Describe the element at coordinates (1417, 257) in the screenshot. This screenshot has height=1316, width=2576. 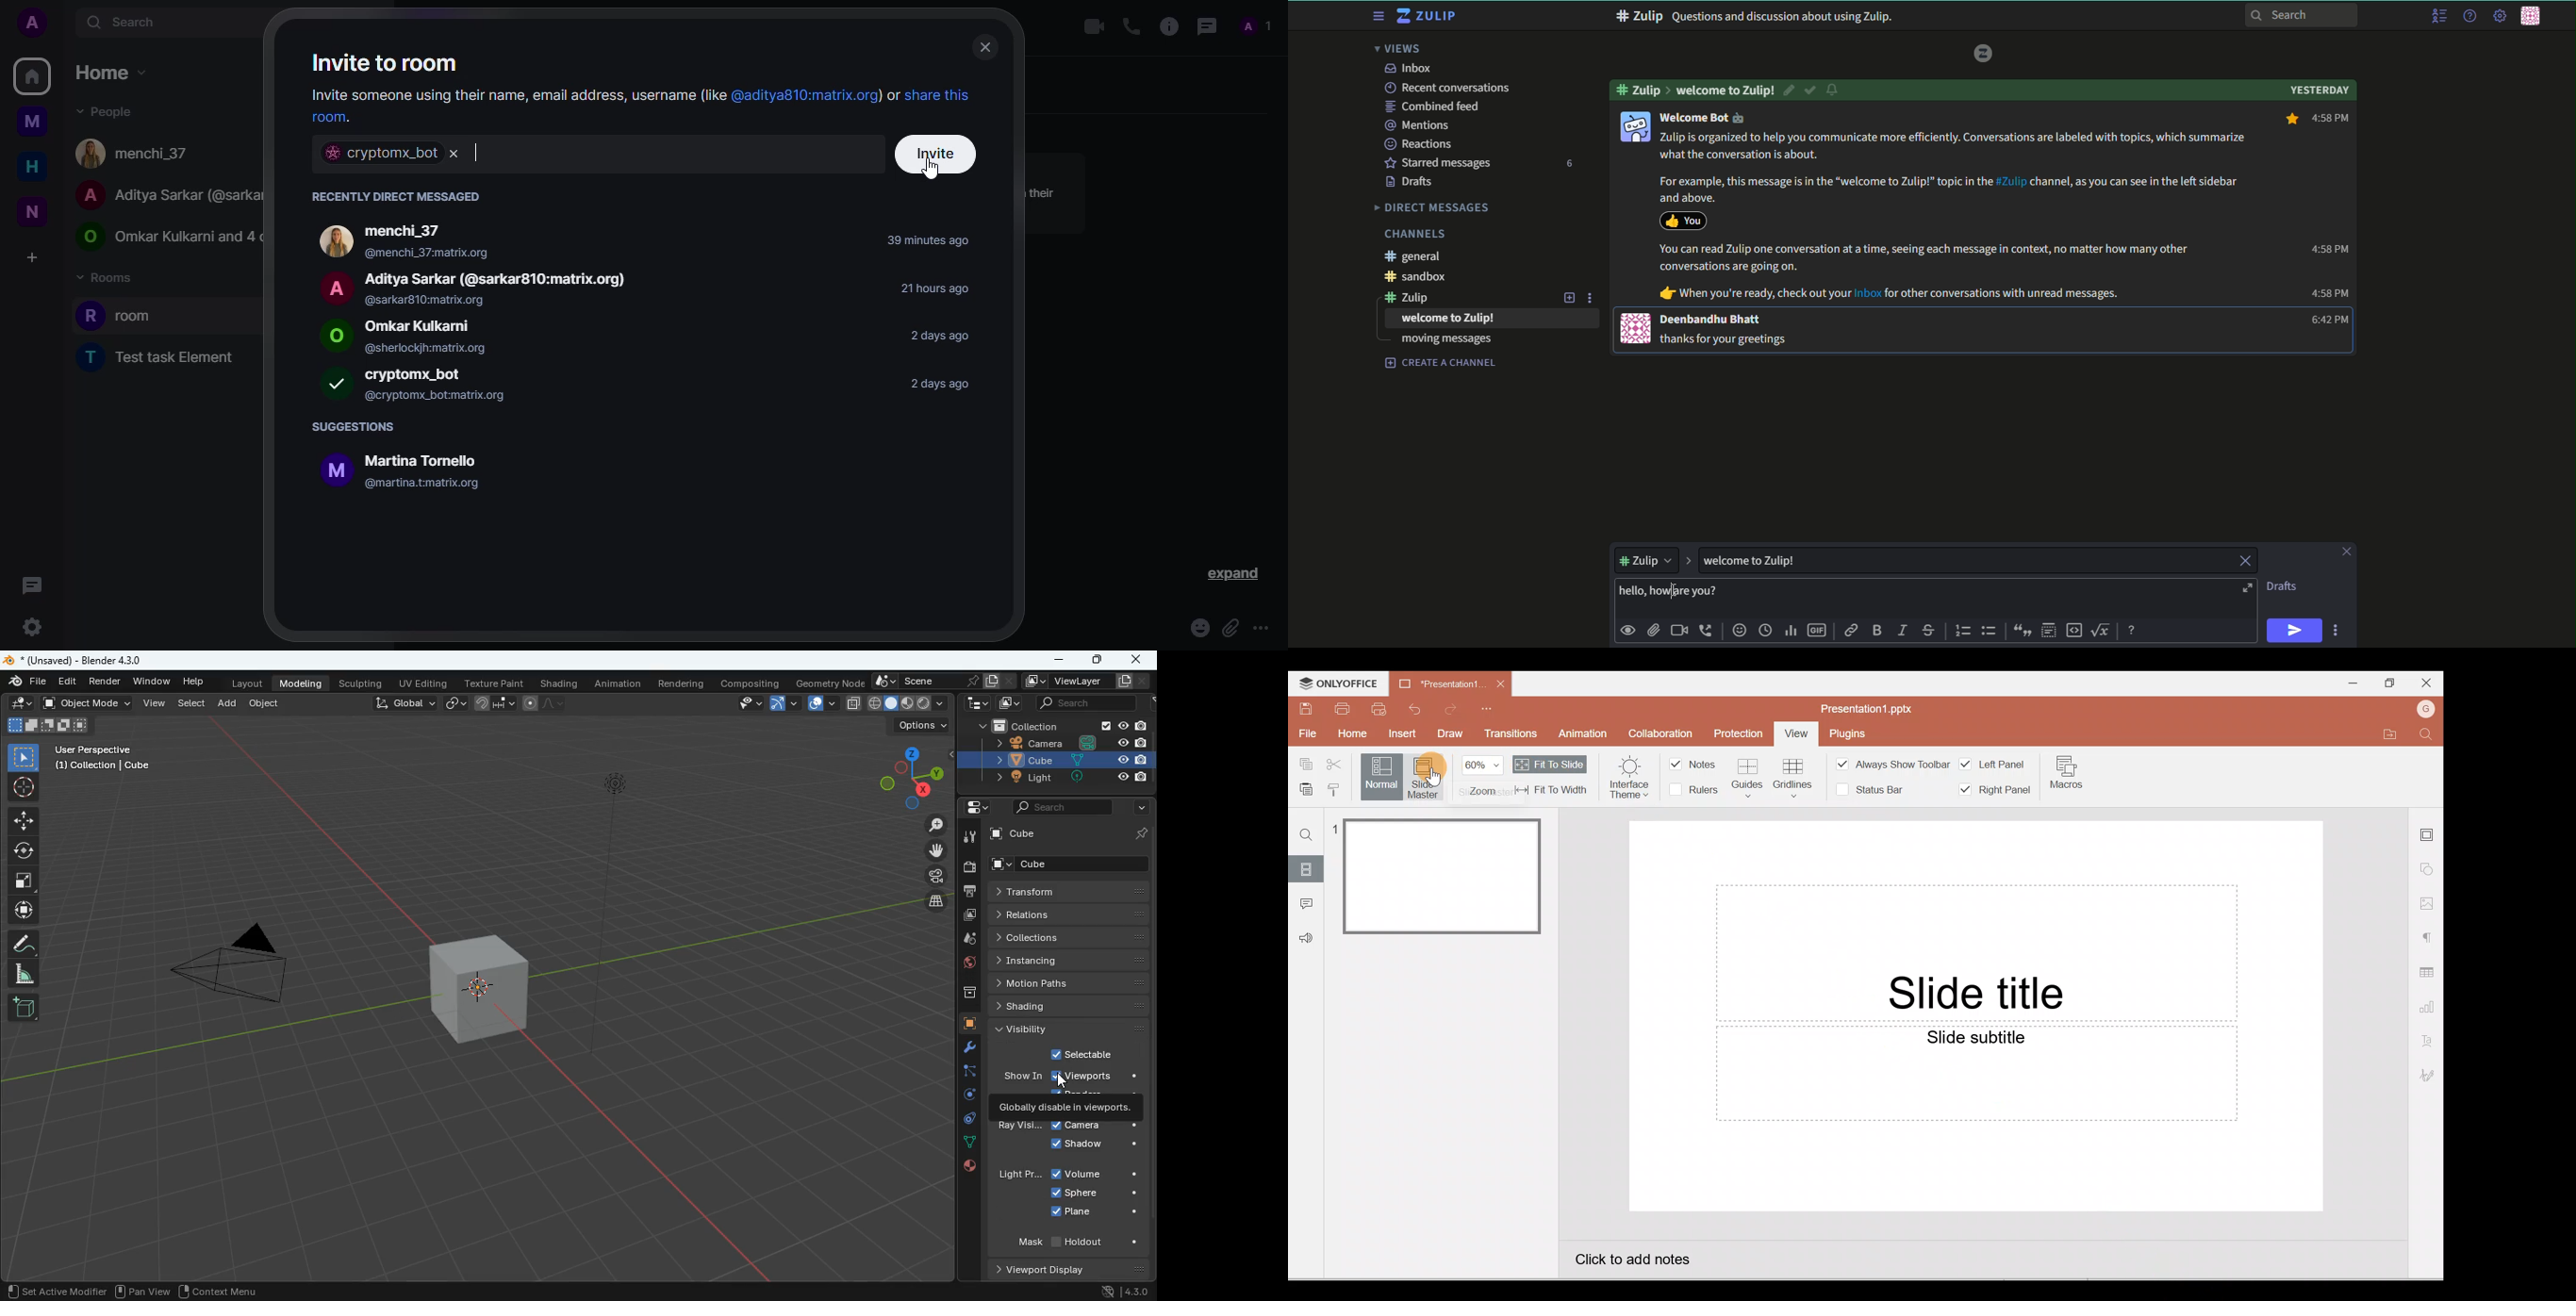
I see `#general` at that location.